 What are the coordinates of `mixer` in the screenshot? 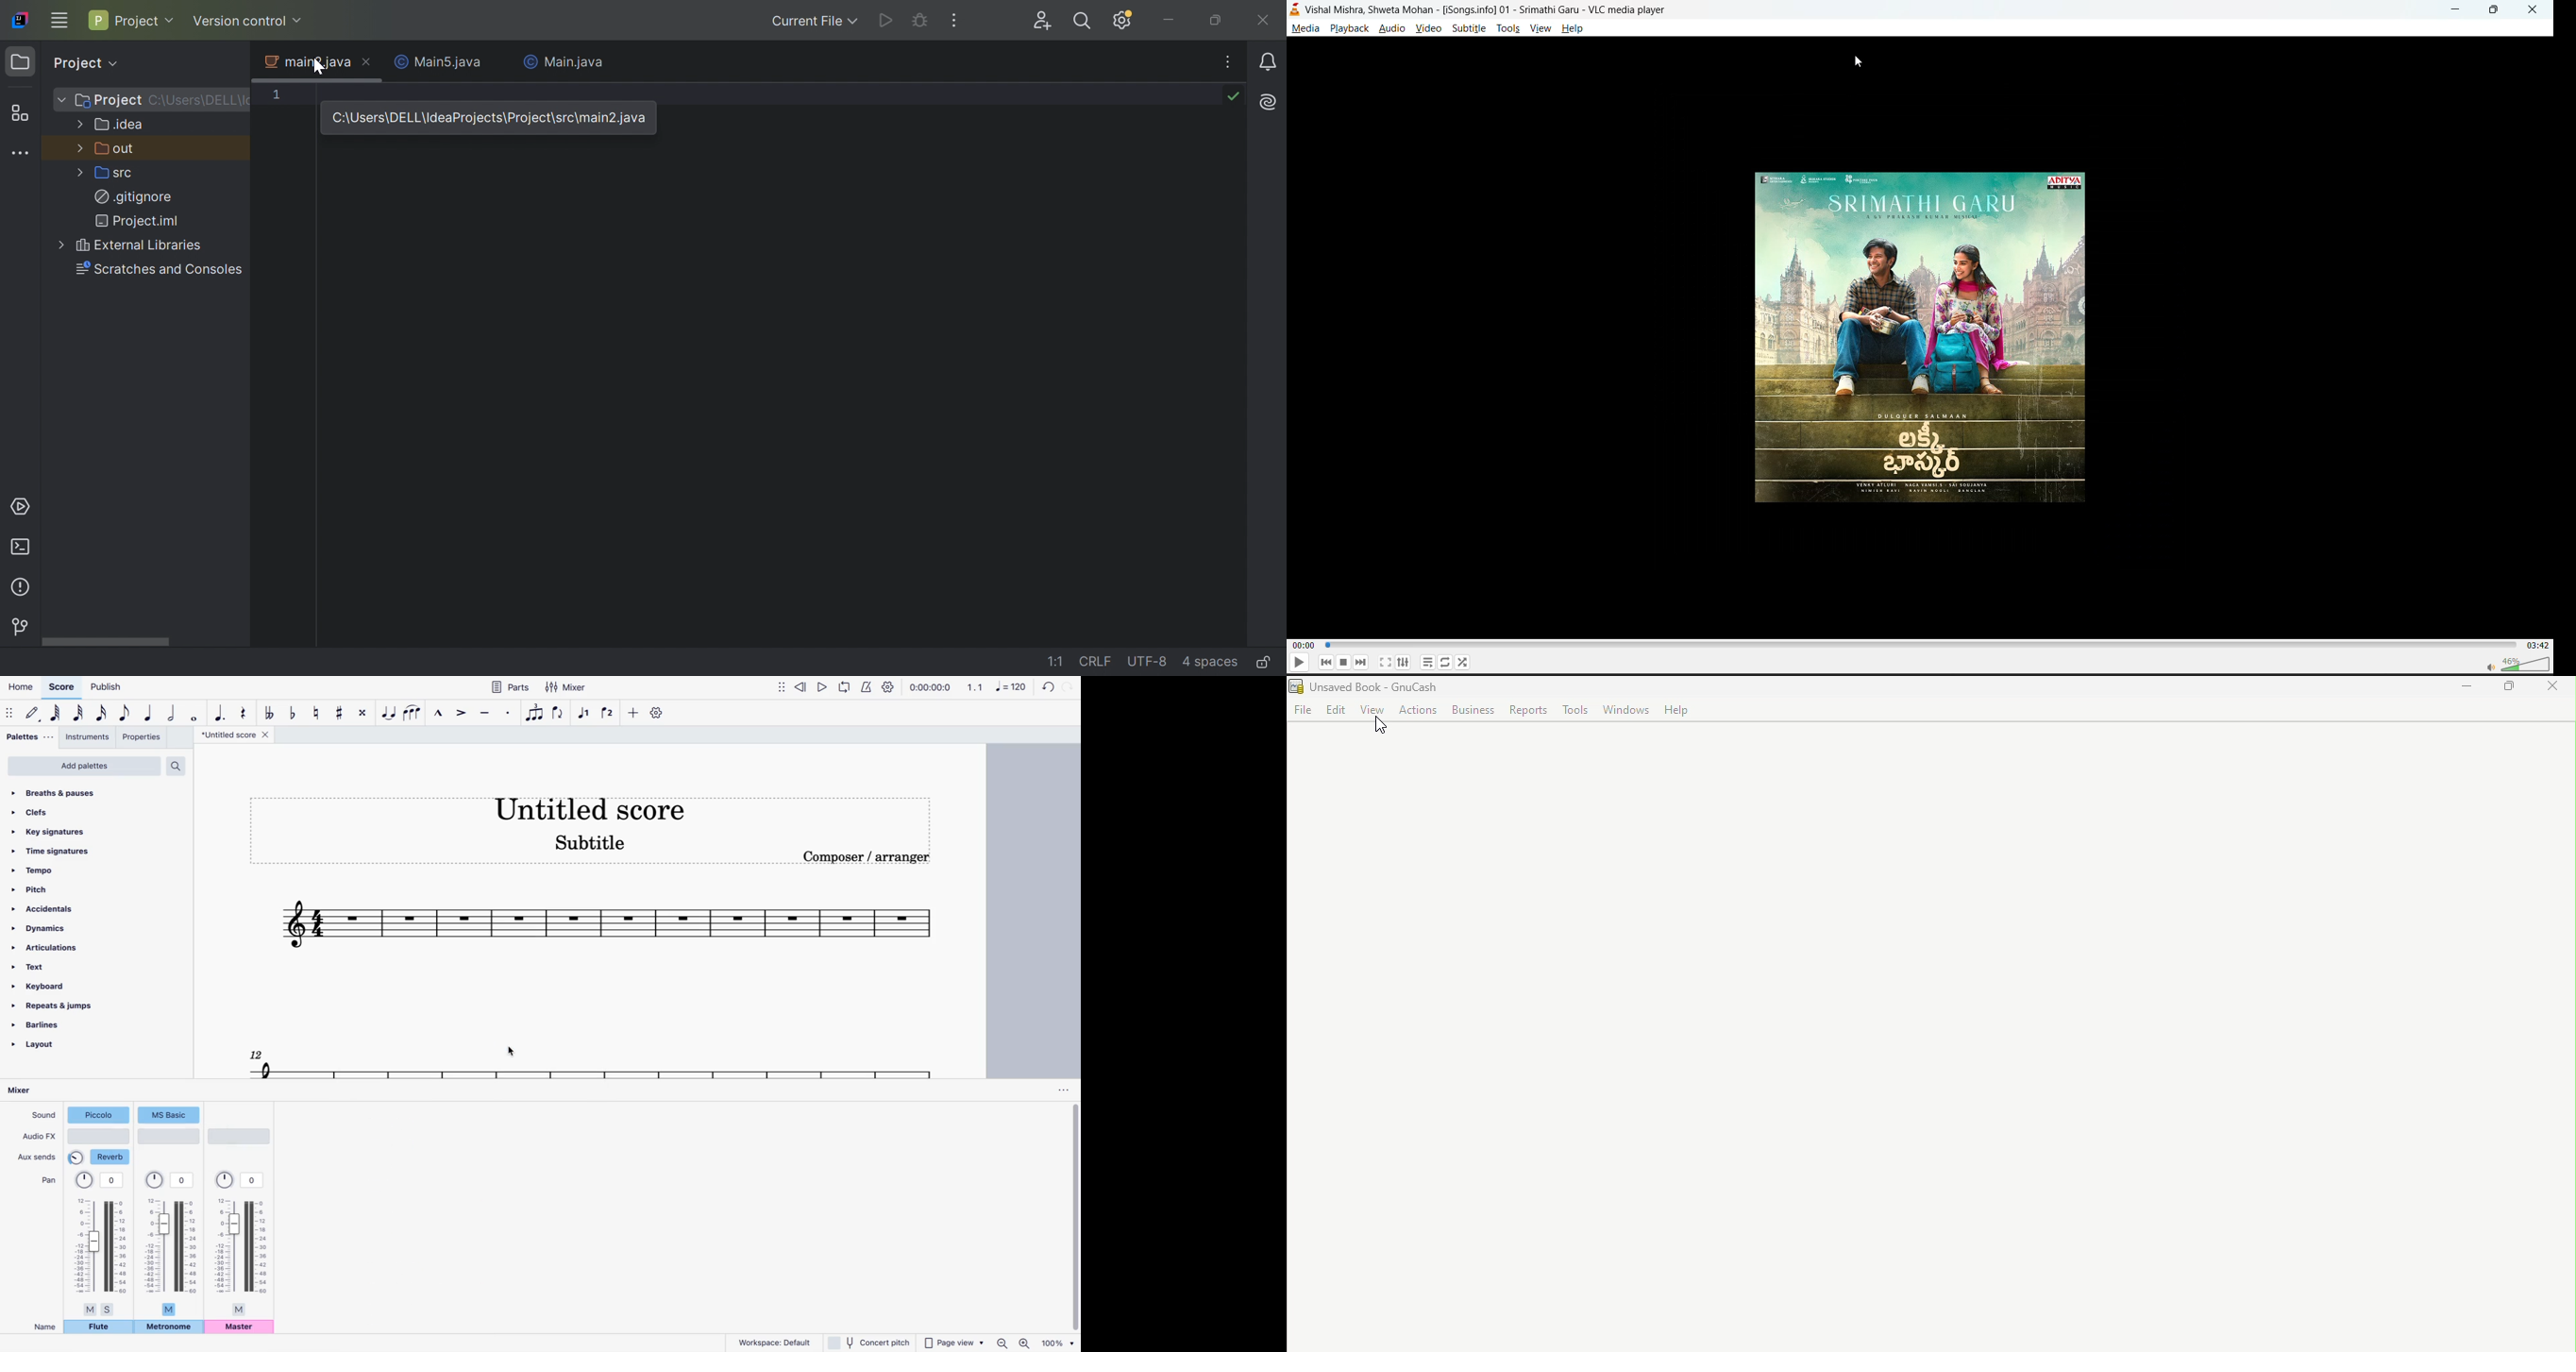 It's located at (569, 687).